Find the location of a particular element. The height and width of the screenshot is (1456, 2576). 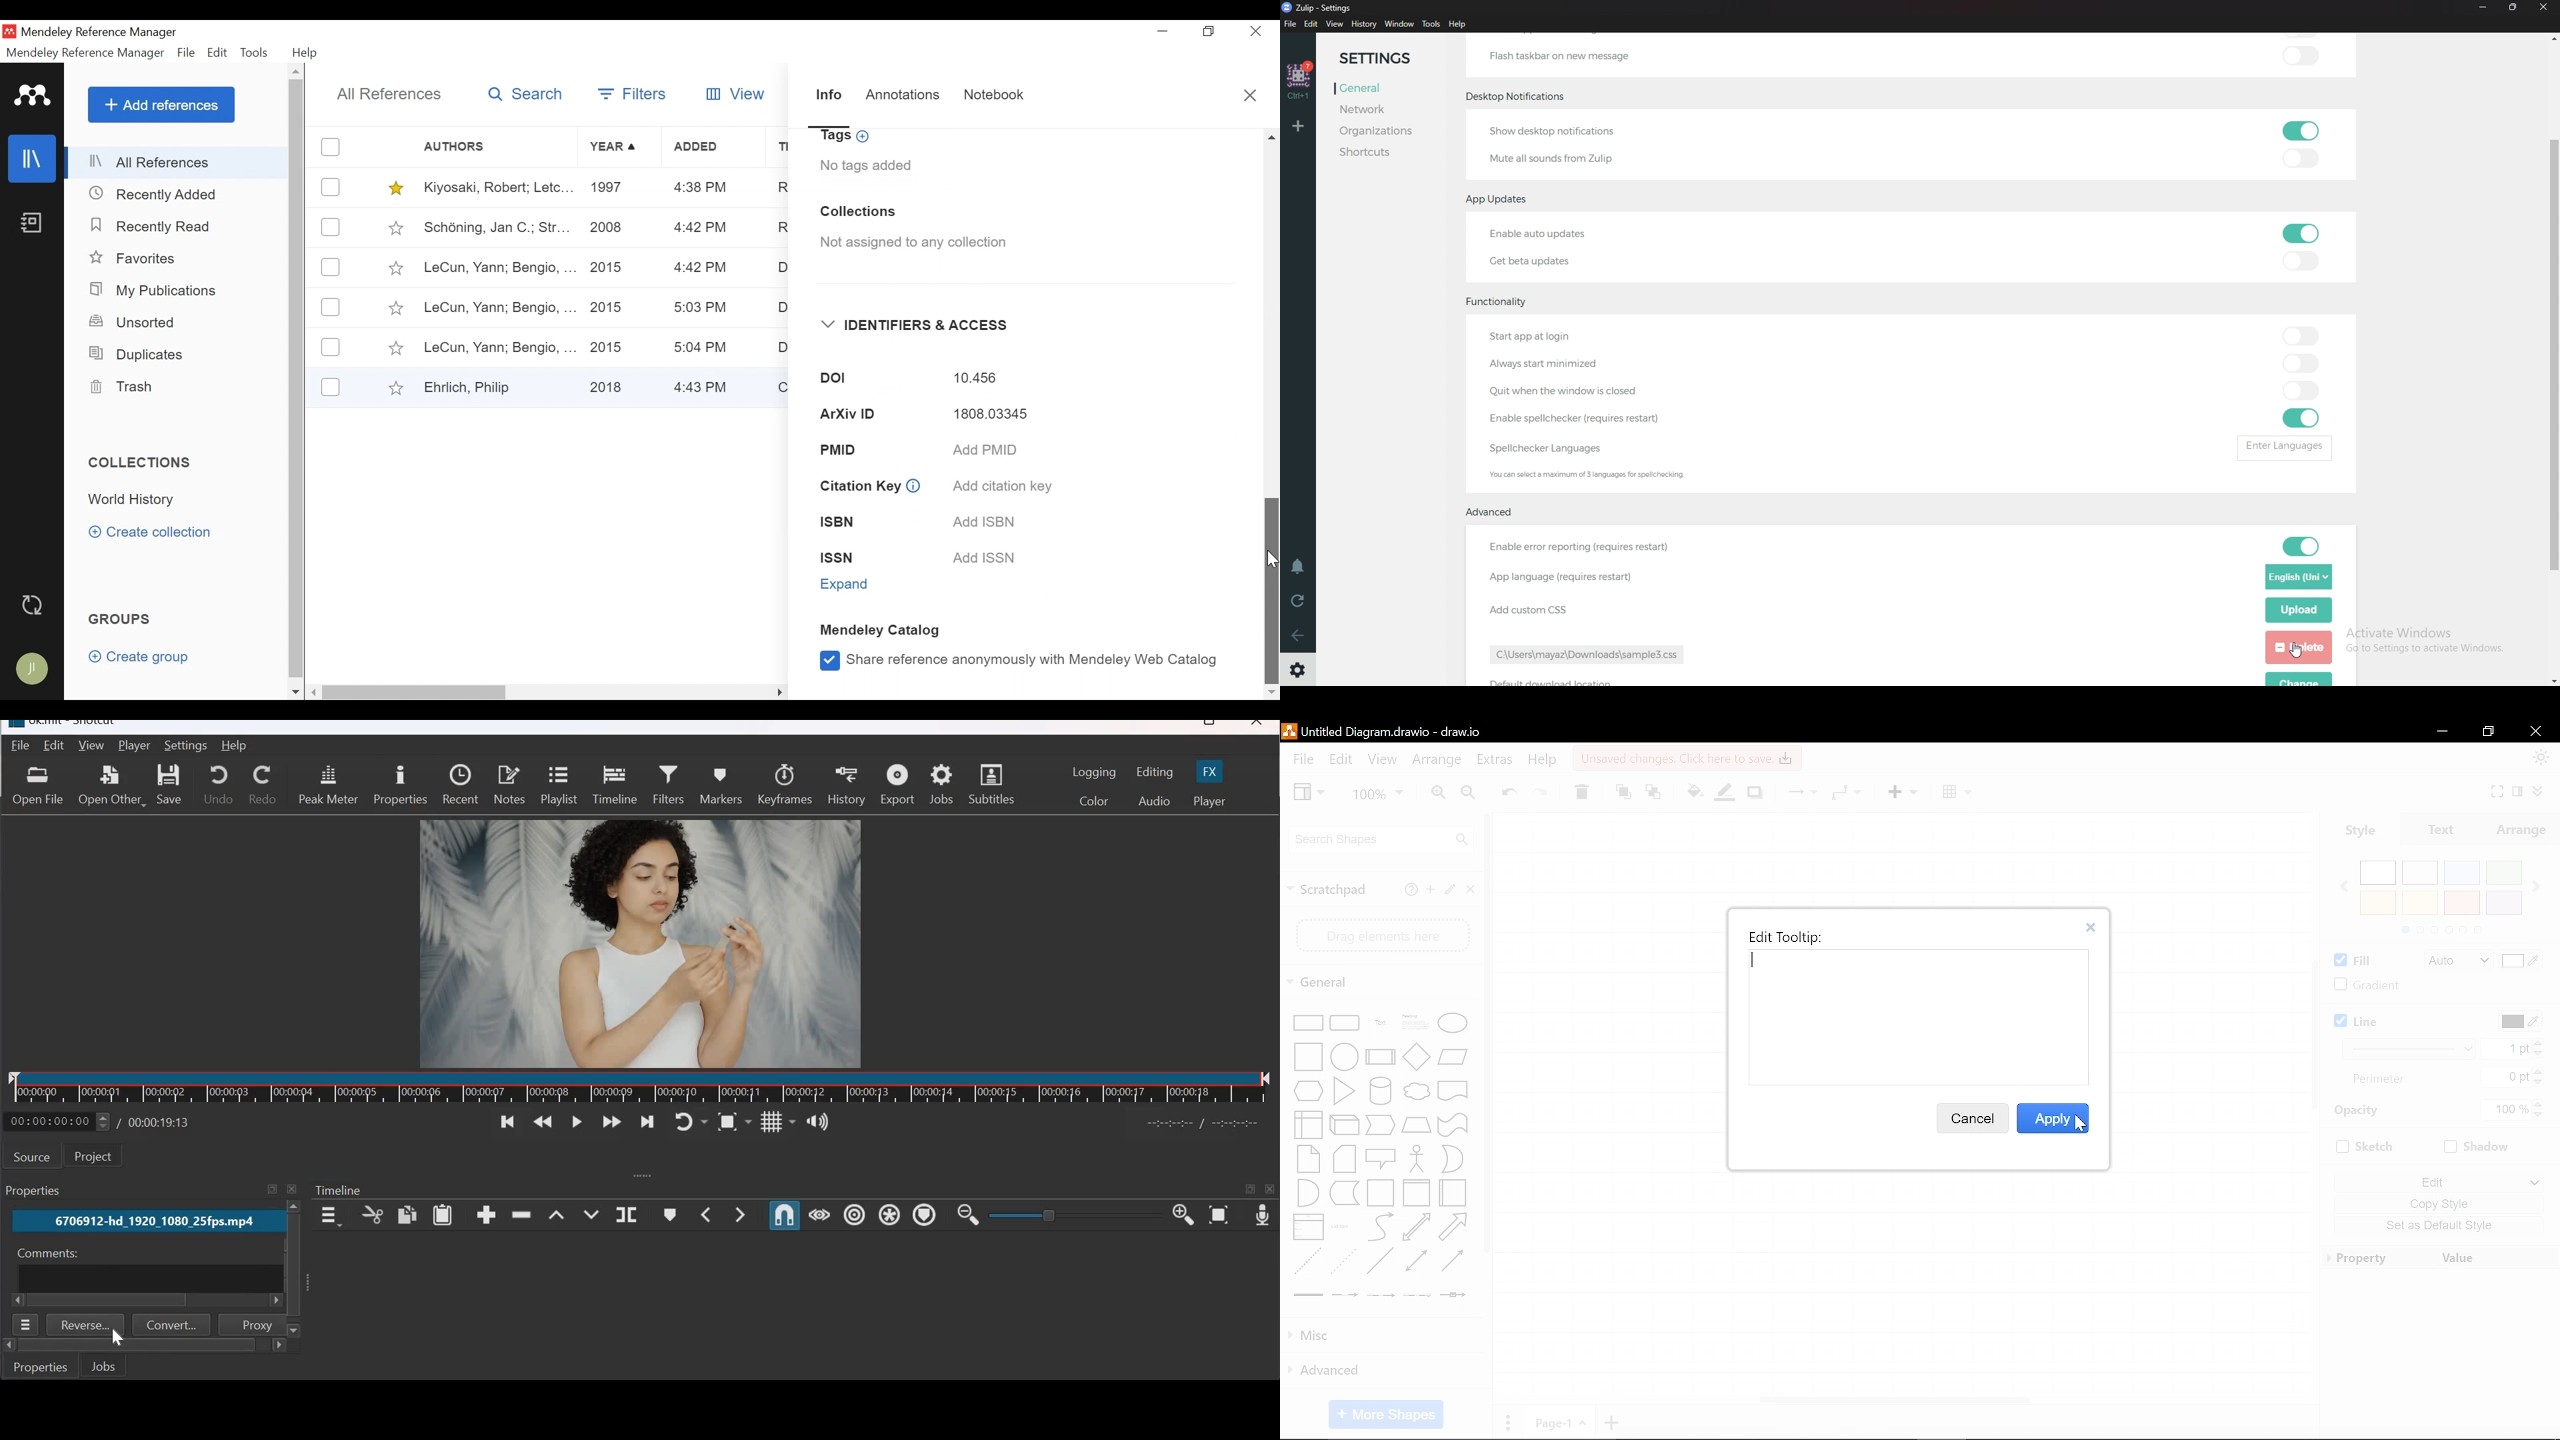

scroll down is located at coordinates (295, 1330).